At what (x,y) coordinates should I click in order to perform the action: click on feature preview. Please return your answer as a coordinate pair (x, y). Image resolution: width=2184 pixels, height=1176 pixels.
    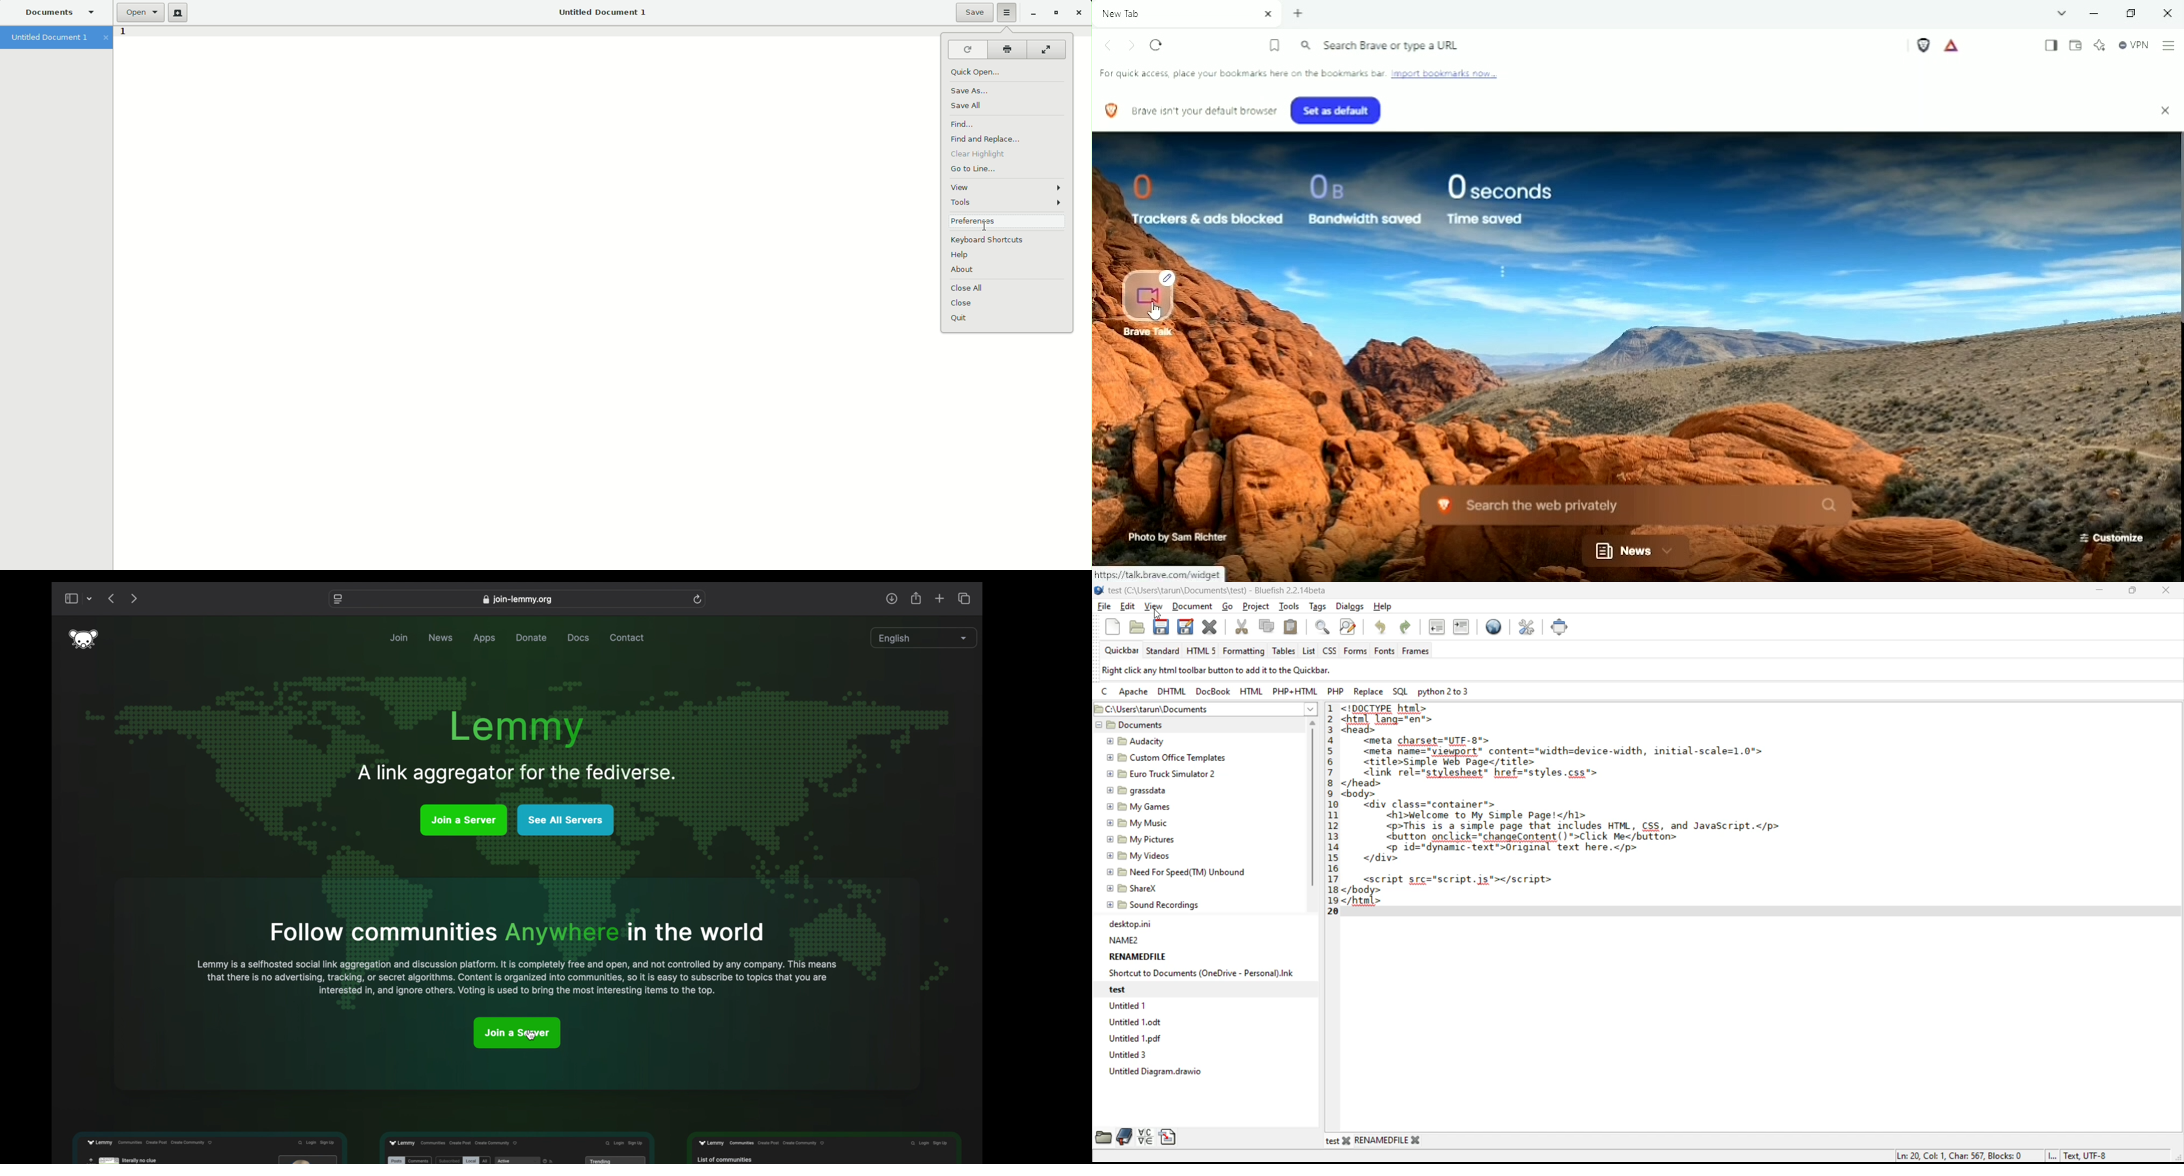
    Looking at the image, I should click on (209, 1146).